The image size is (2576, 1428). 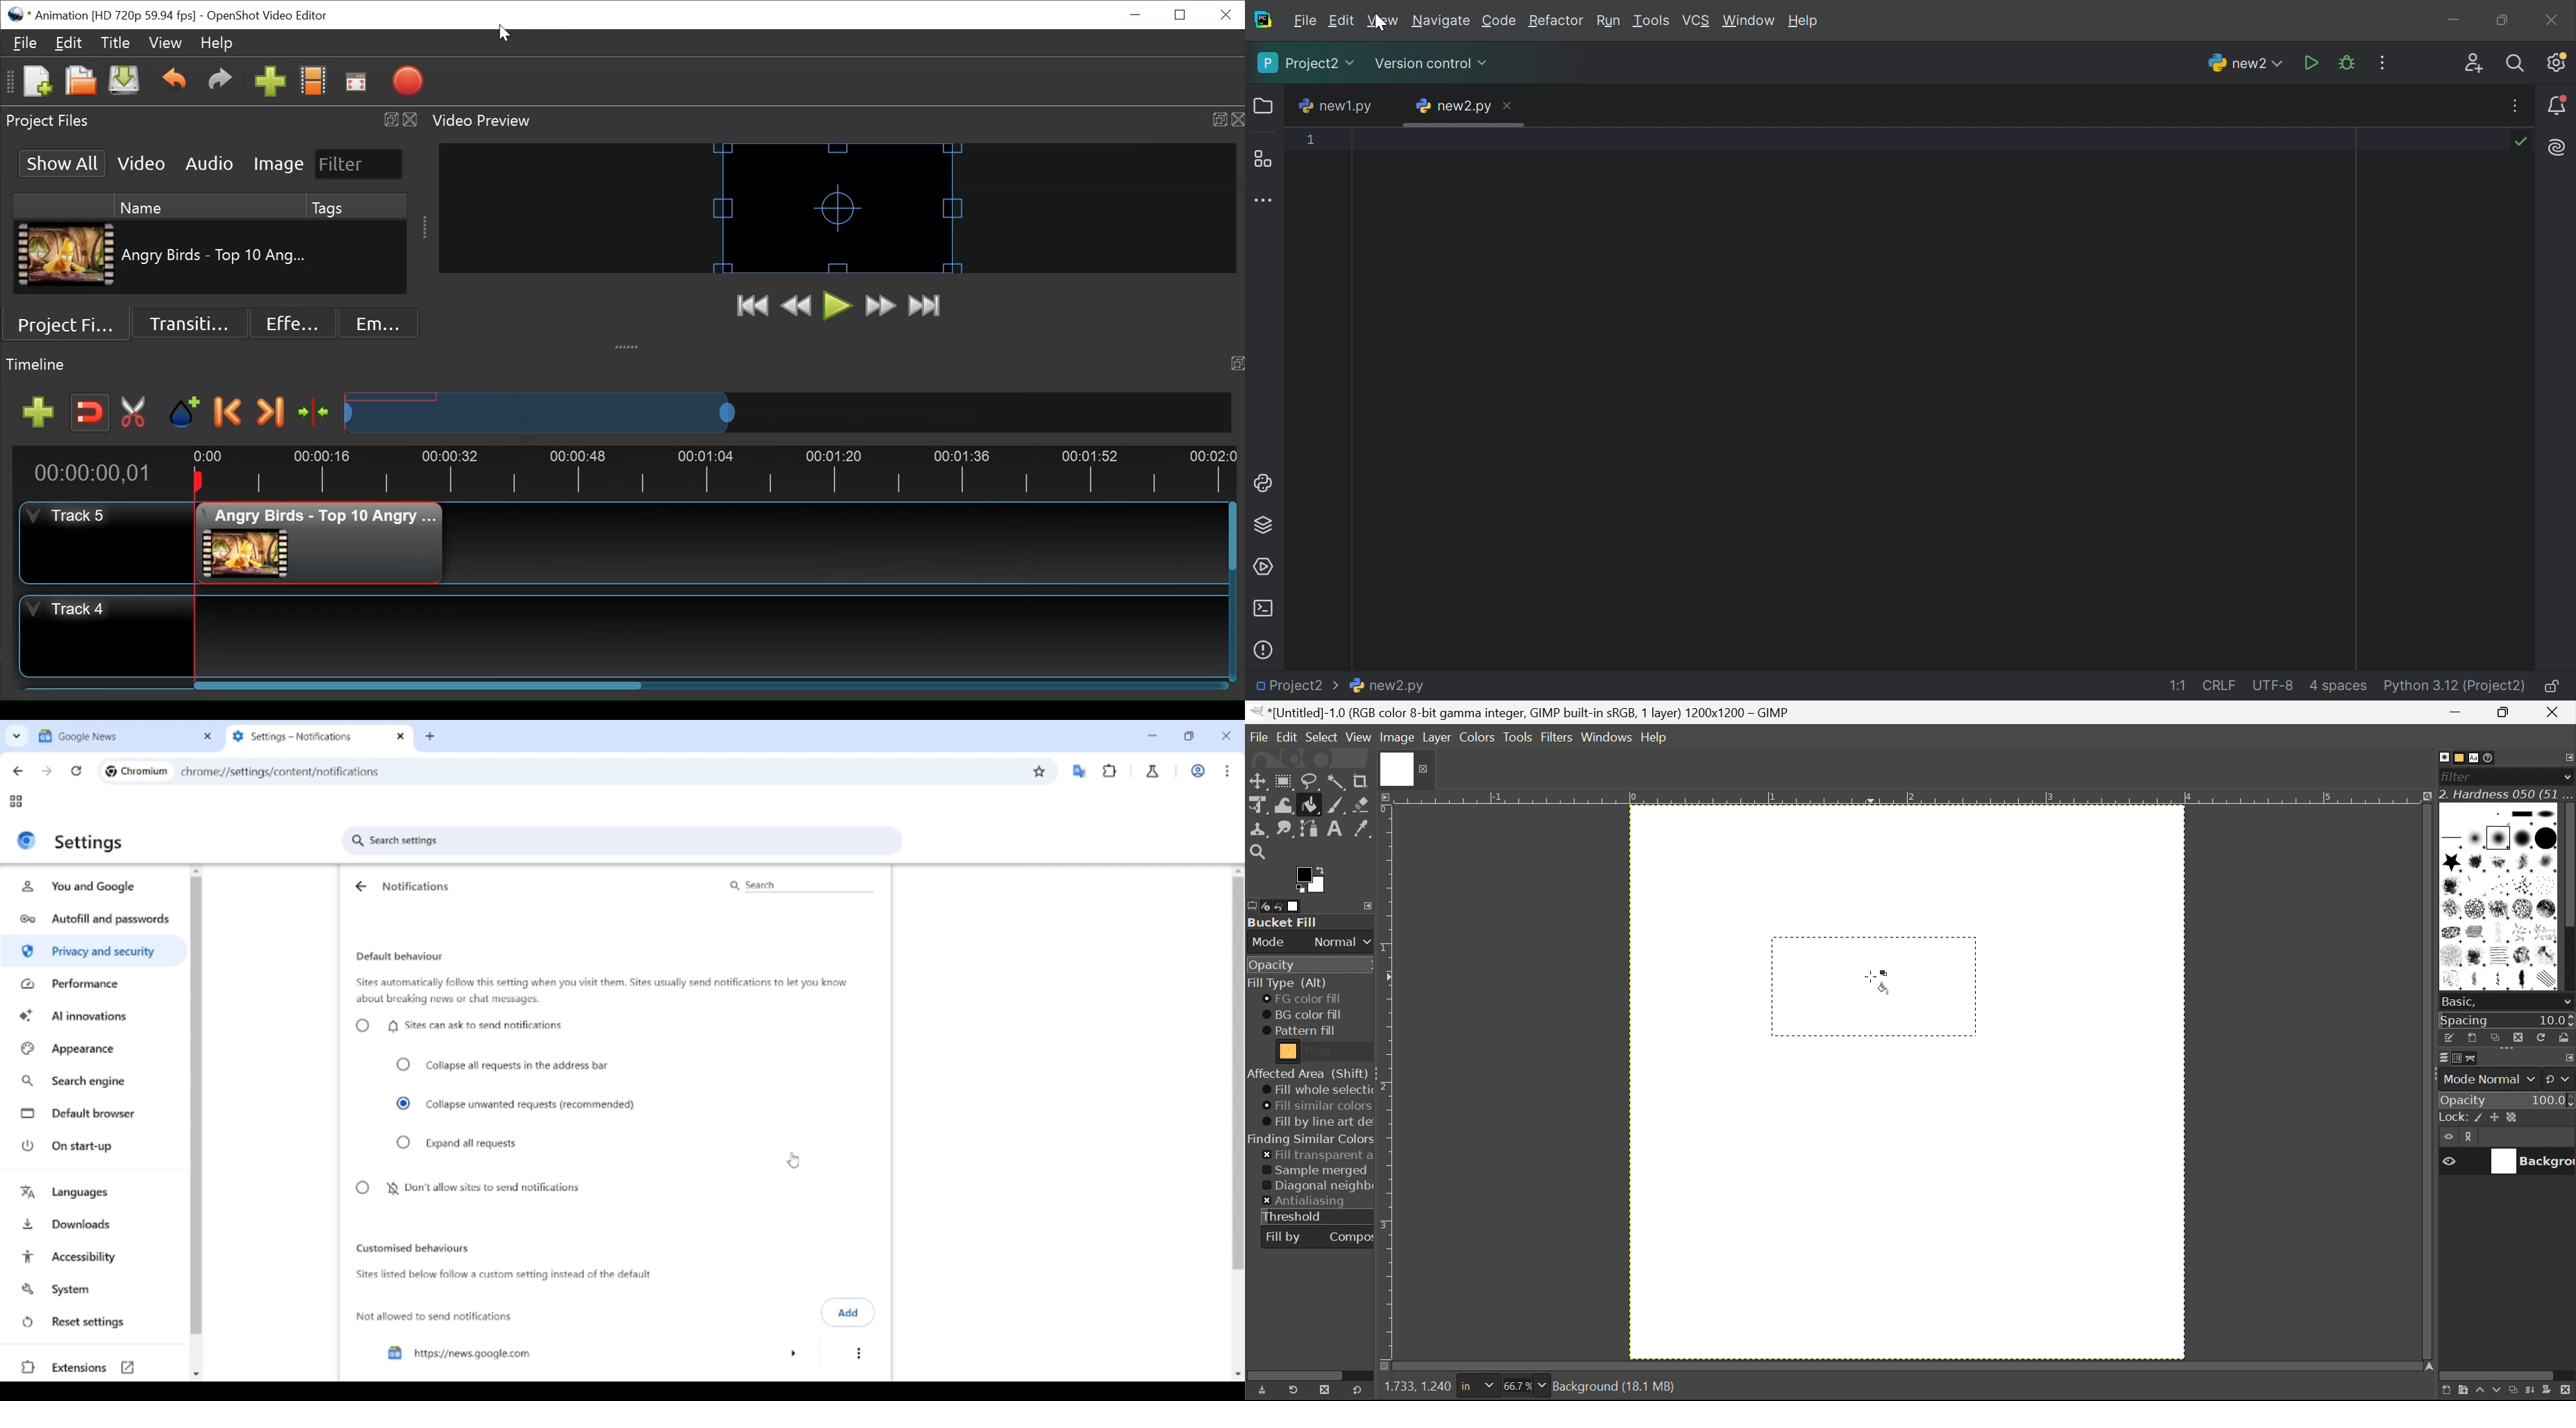 What do you see at coordinates (800, 885) in the screenshot?
I see `Search notifications` at bounding box center [800, 885].